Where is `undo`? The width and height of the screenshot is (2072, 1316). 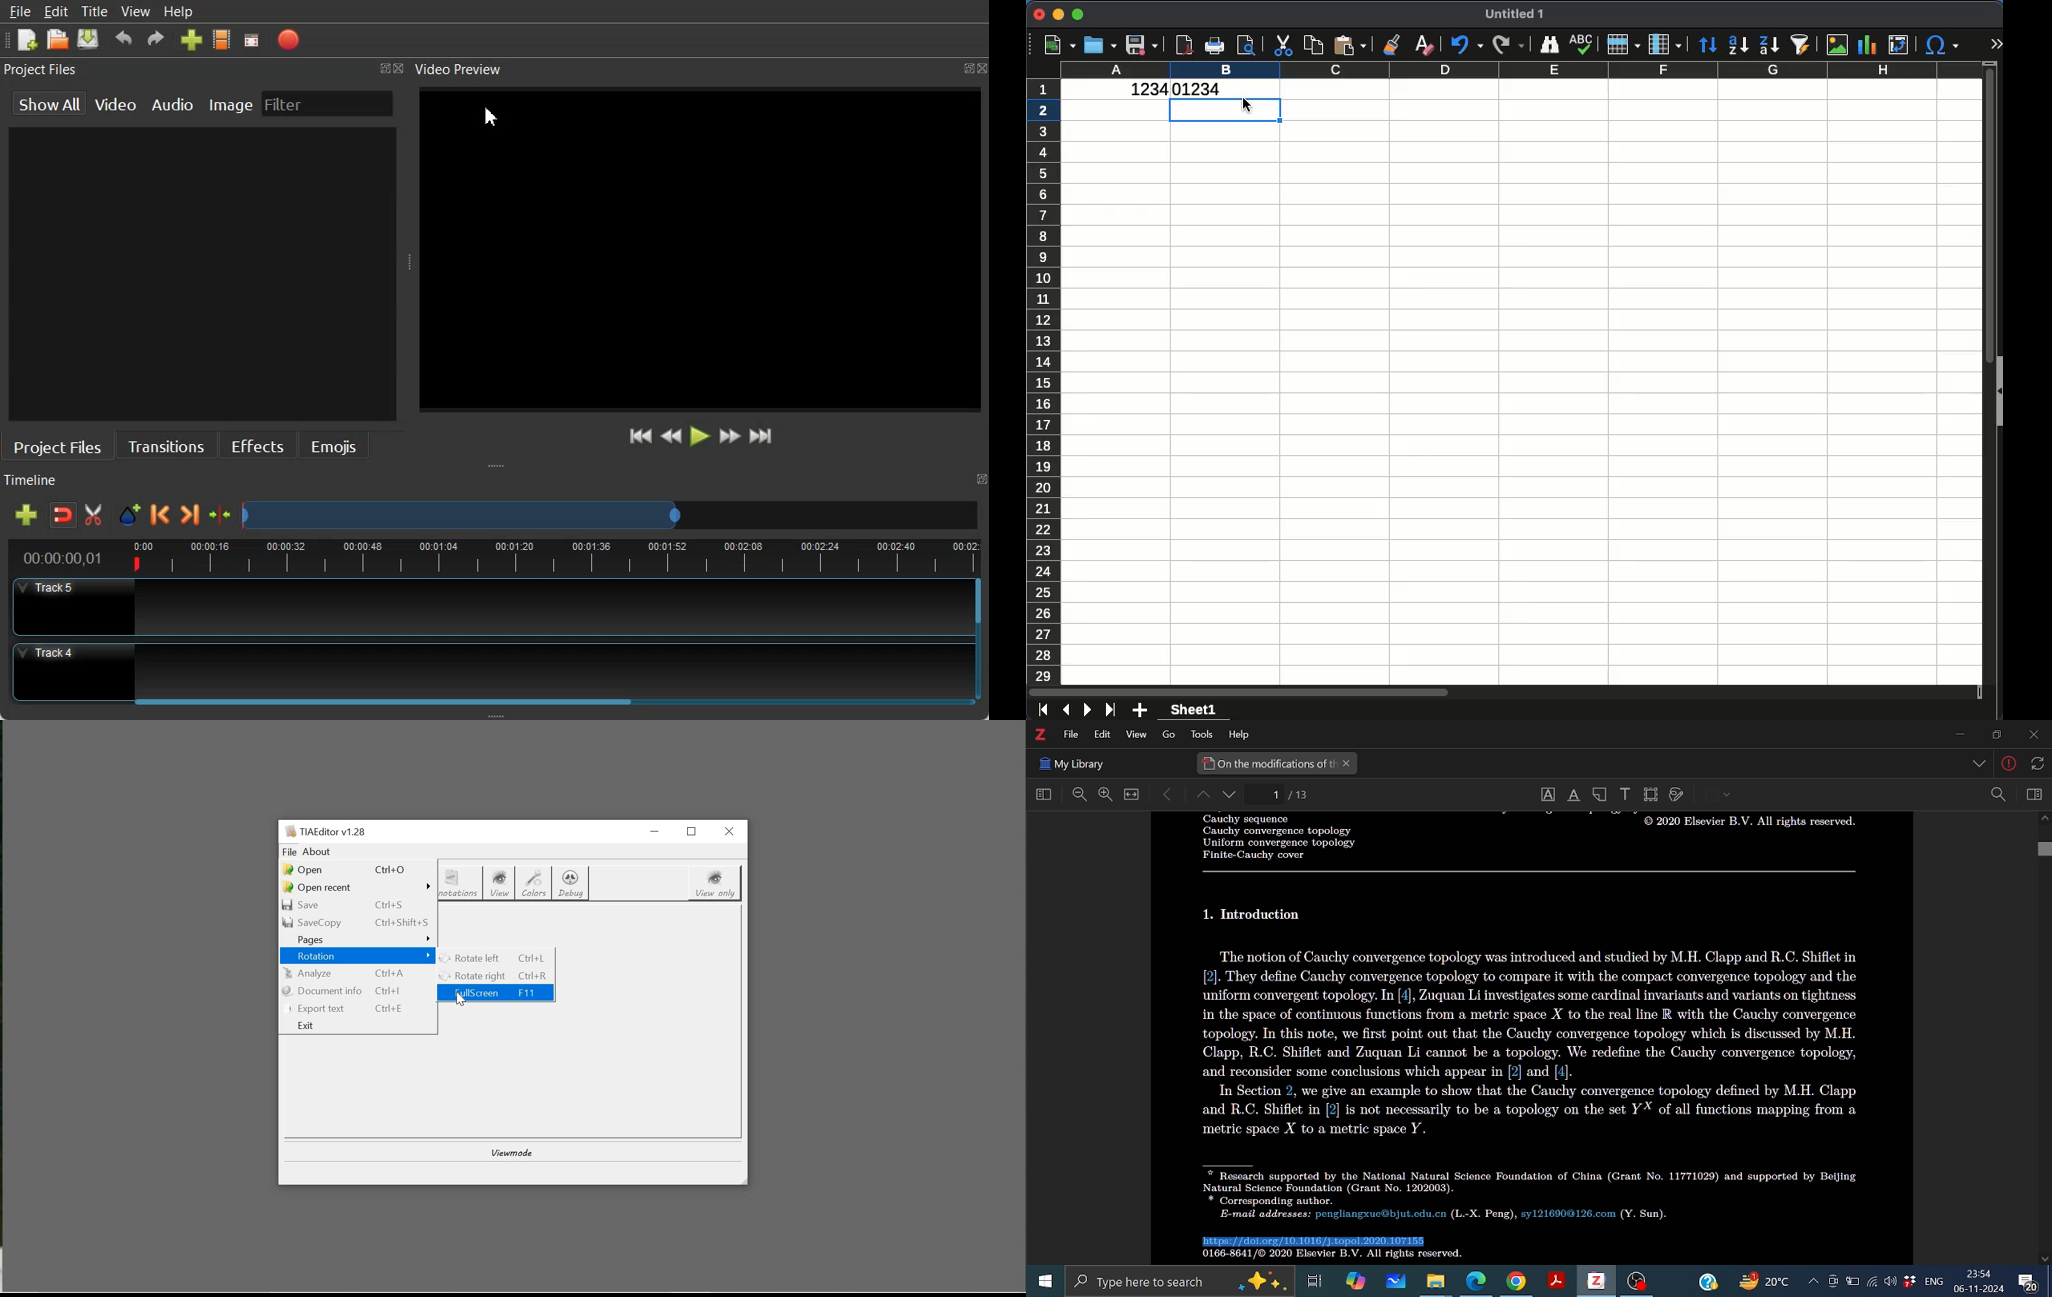
undo is located at coordinates (1466, 46).